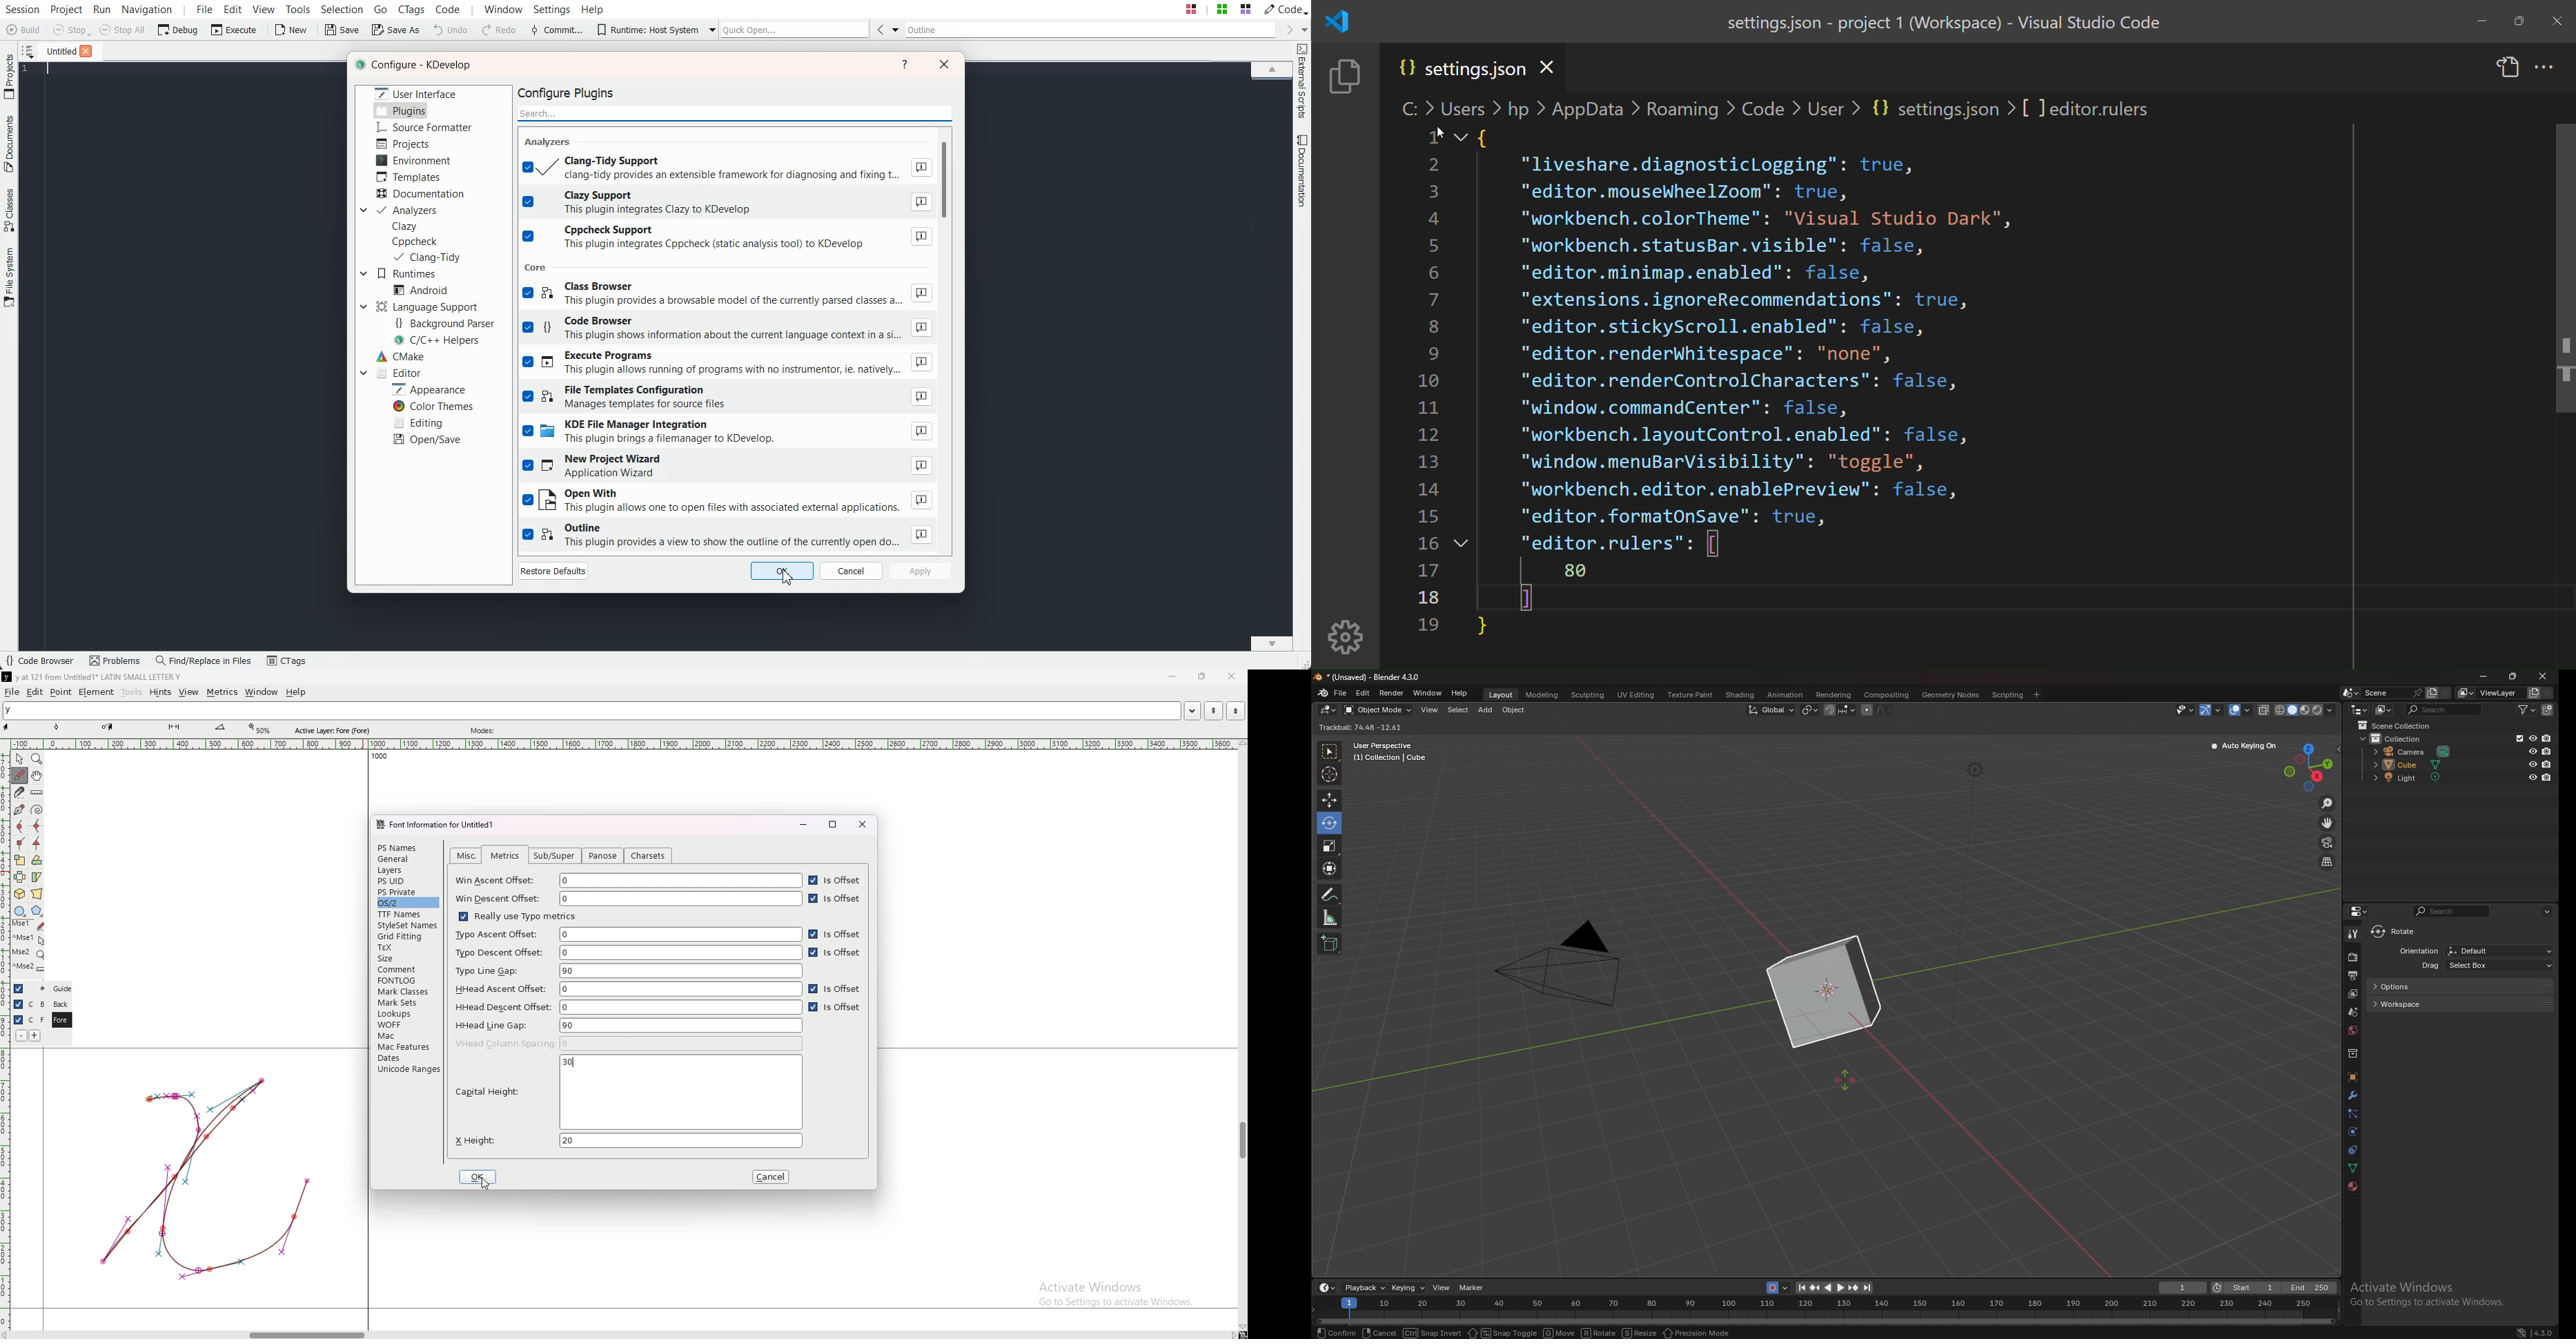 The height and width of the screenshot is (1344, 2576). I want to click on add a point, then drag out its control points, so click(18, 809).